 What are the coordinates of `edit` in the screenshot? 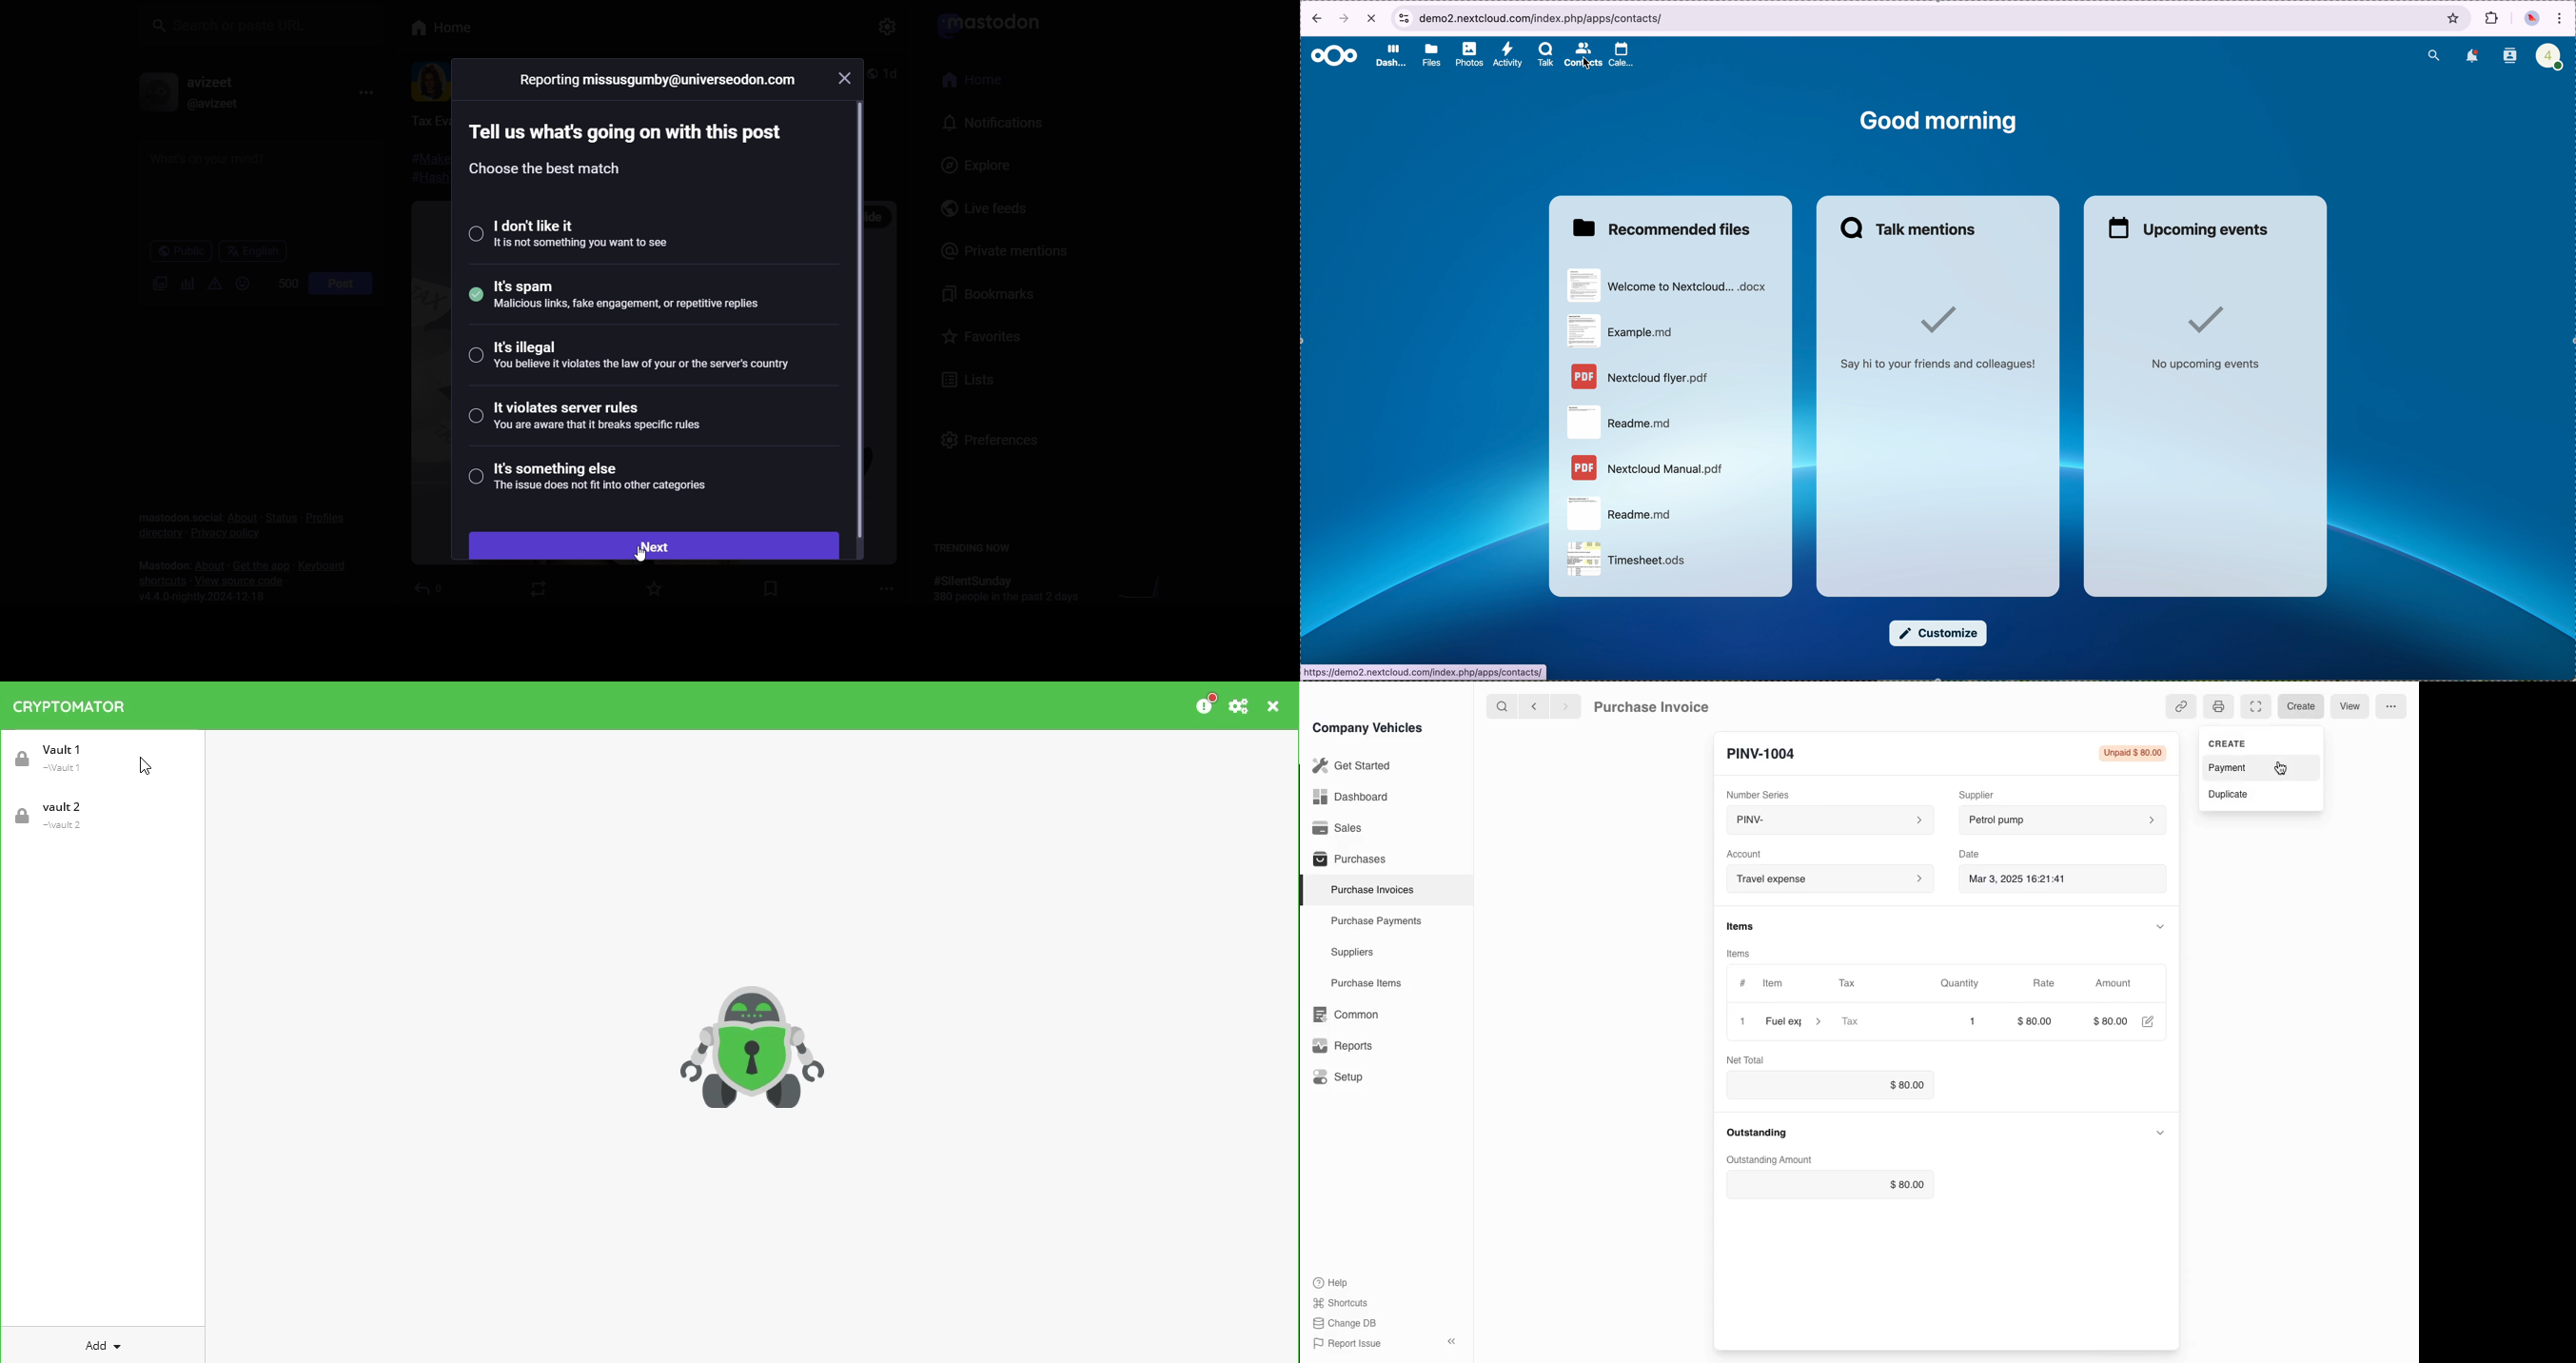 It's located at (2150, 1022).